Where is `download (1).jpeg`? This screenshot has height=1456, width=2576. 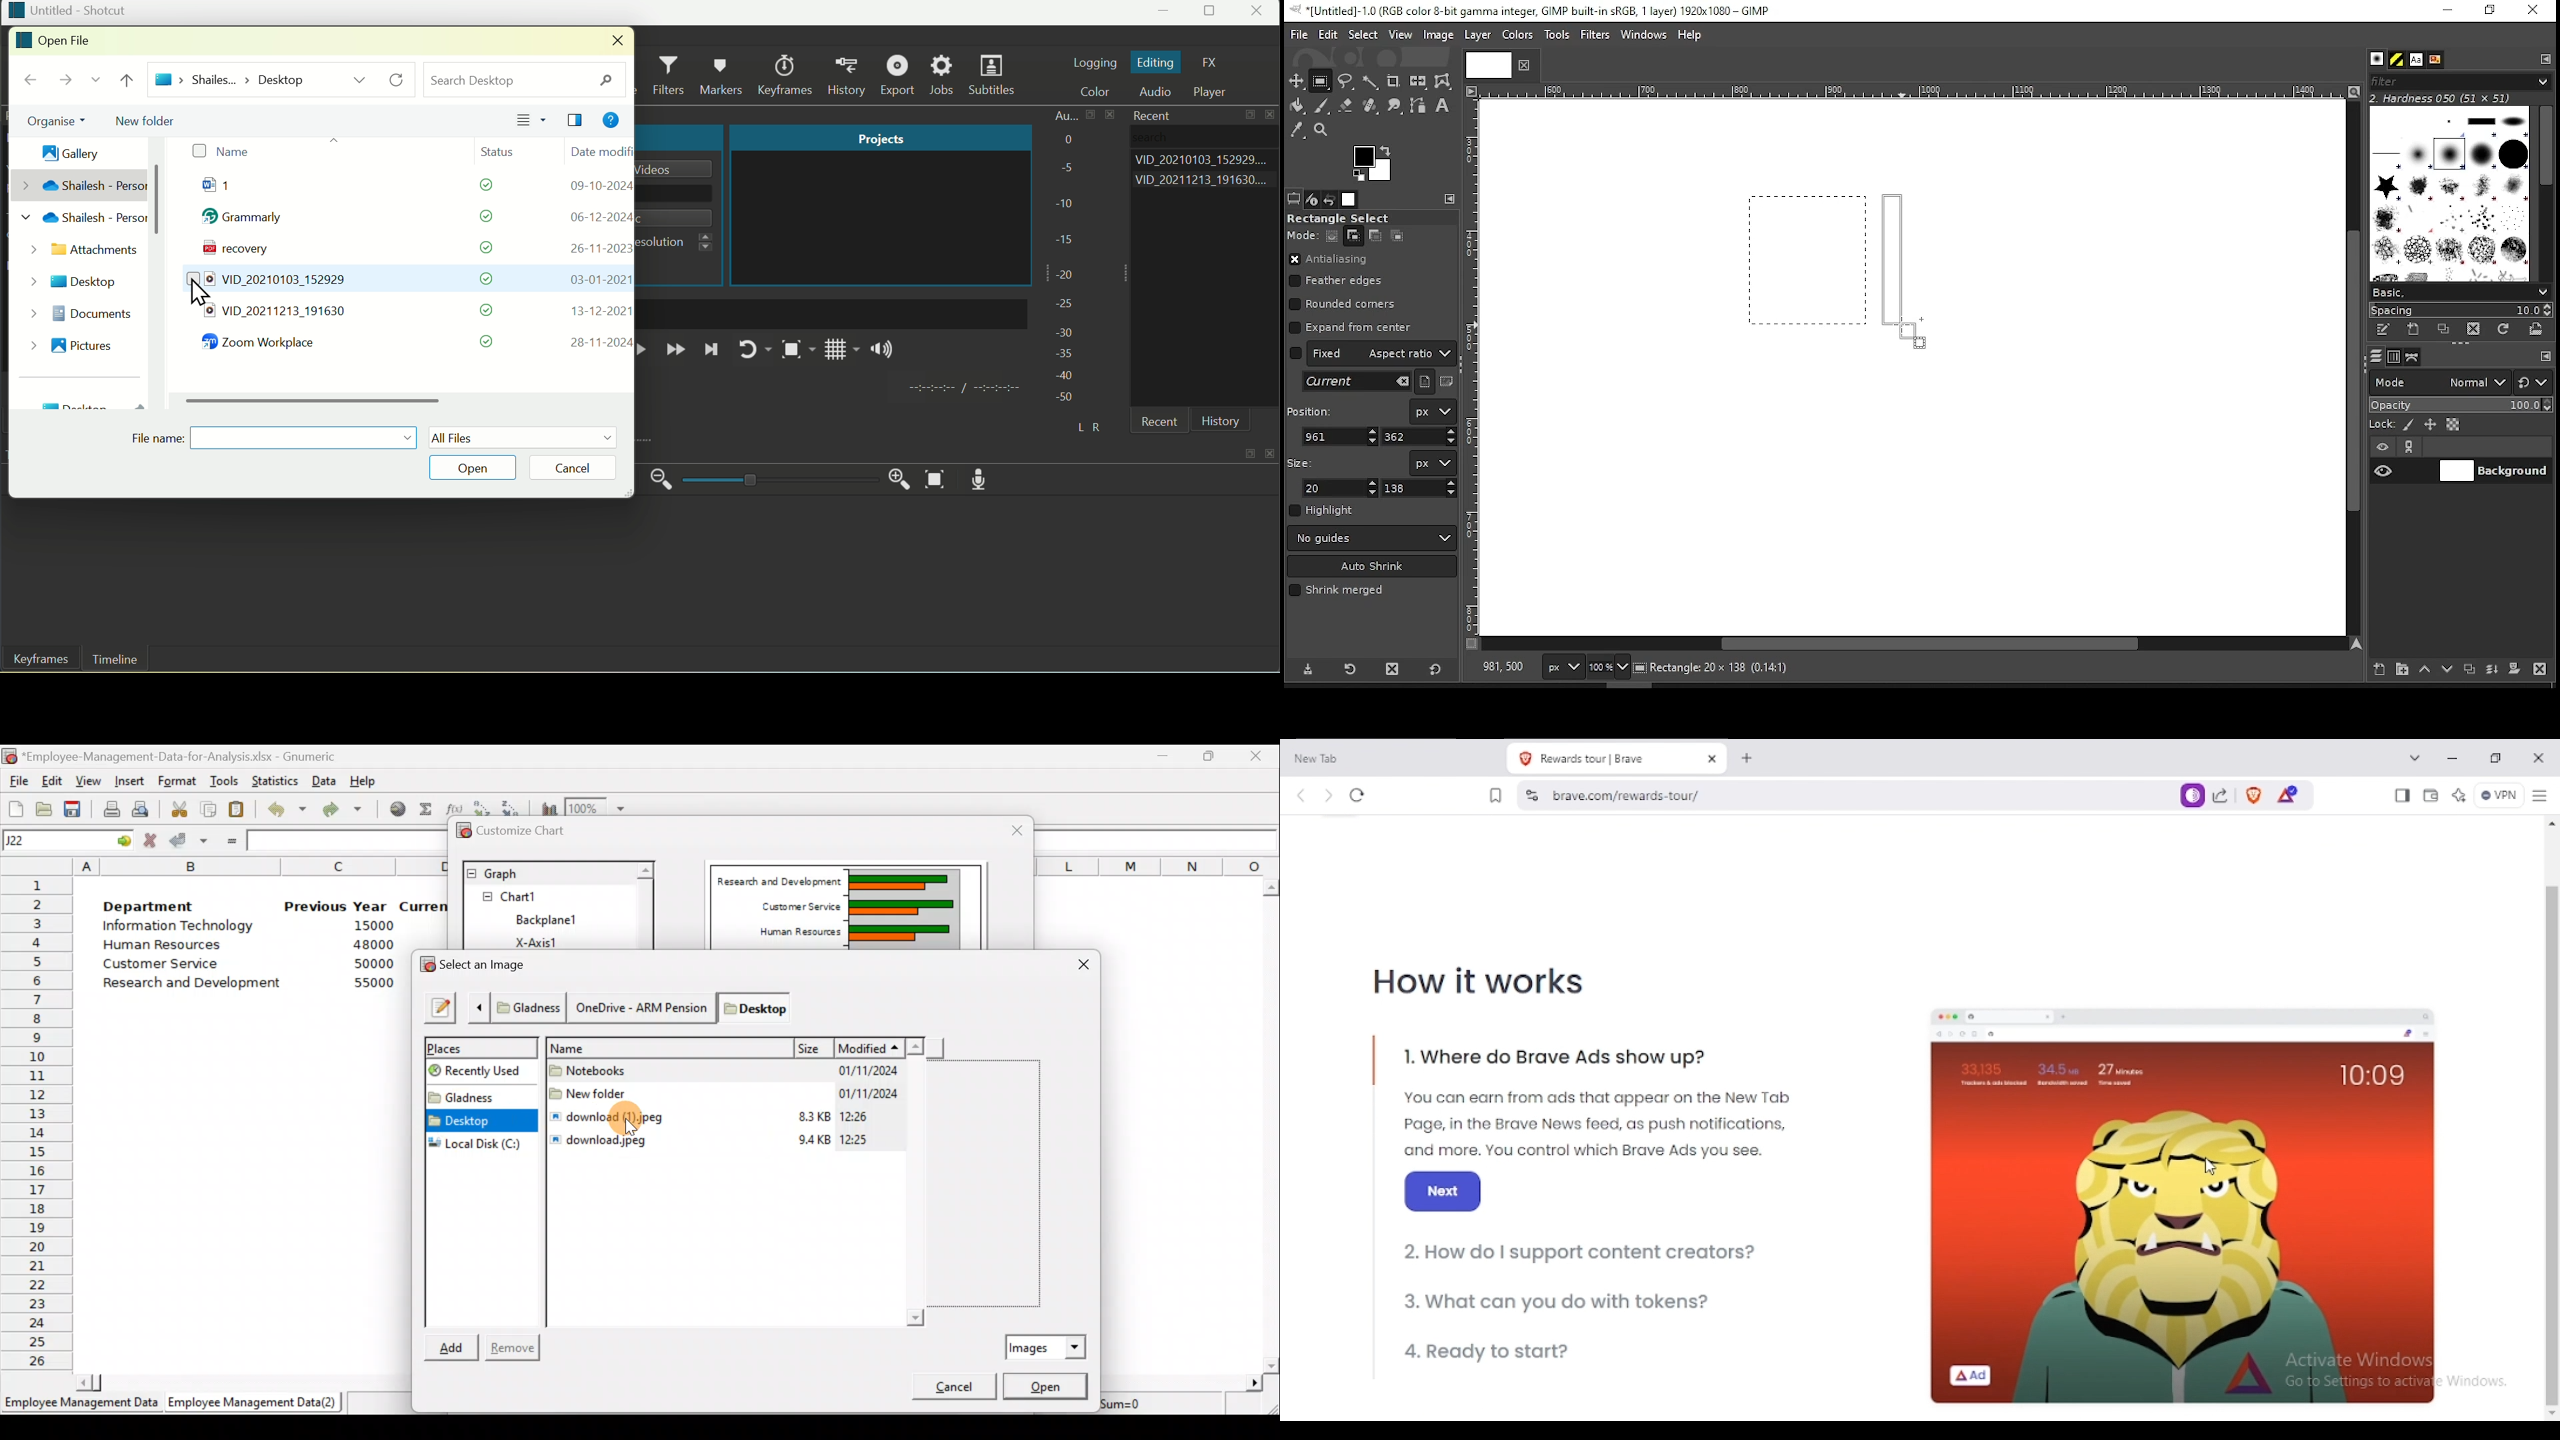
download (1).jpeg is located at coordinates (615, 1115).